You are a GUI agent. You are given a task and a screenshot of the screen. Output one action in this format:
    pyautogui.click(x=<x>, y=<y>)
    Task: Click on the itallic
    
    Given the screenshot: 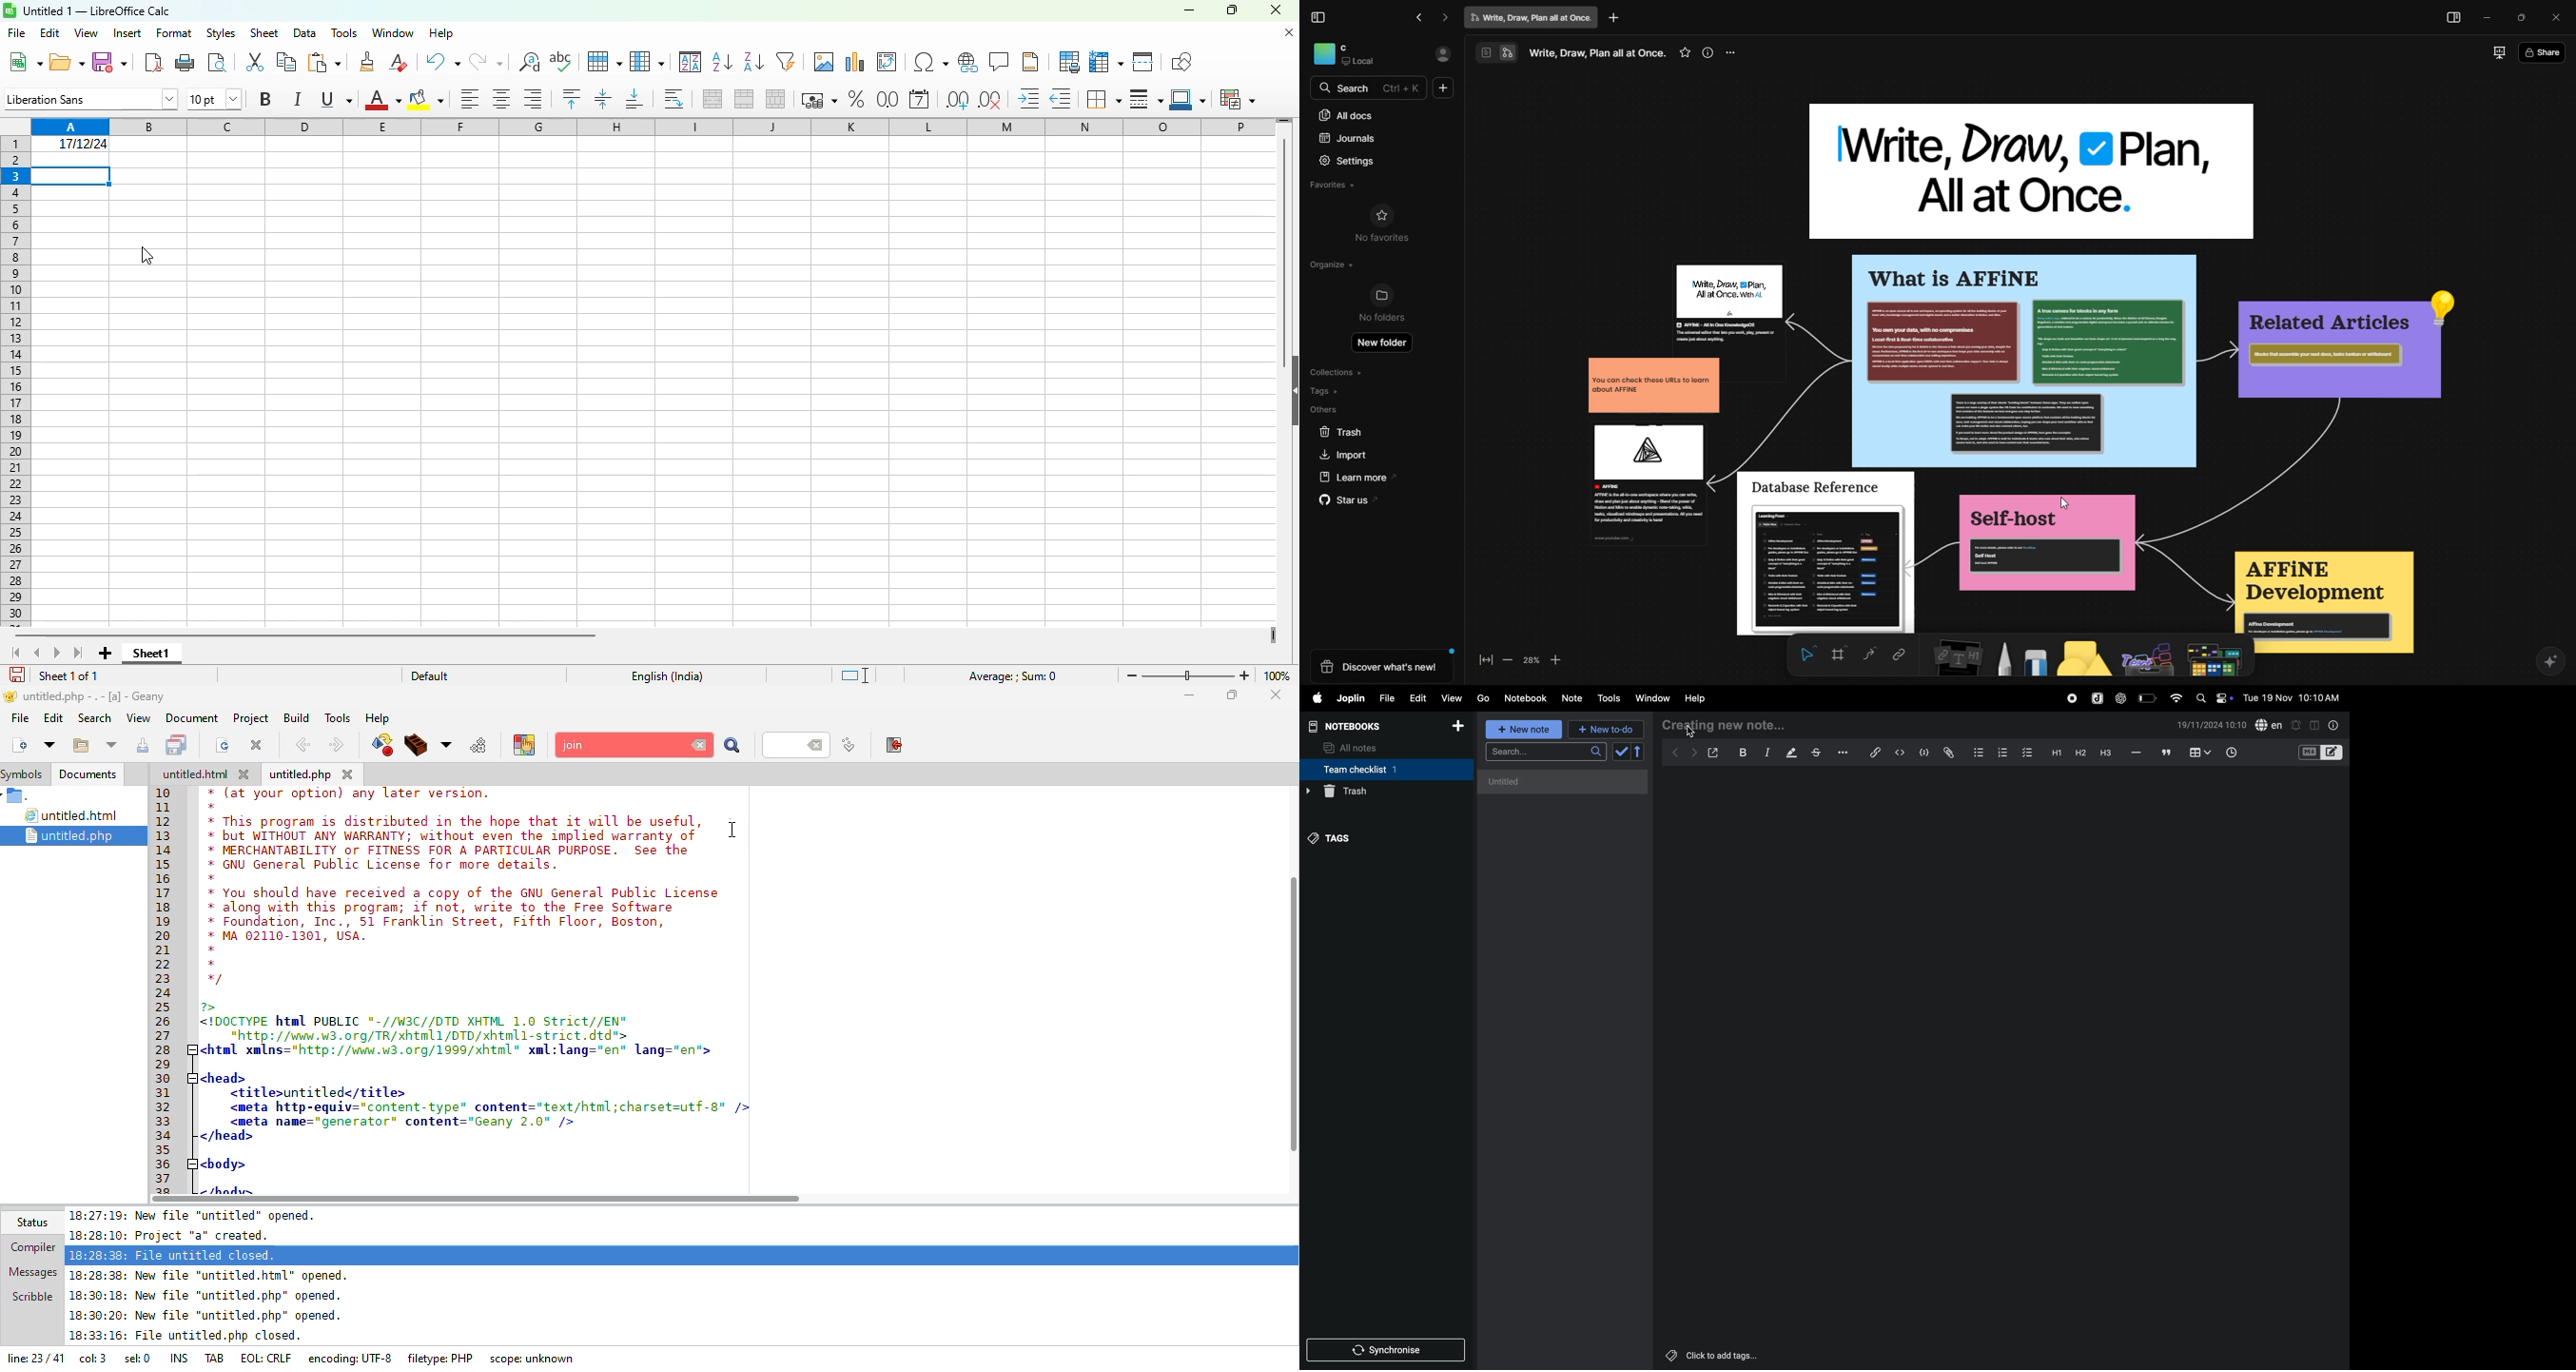 What is the action you would take?
    pyautogui.click(x=1766, y=752)
    